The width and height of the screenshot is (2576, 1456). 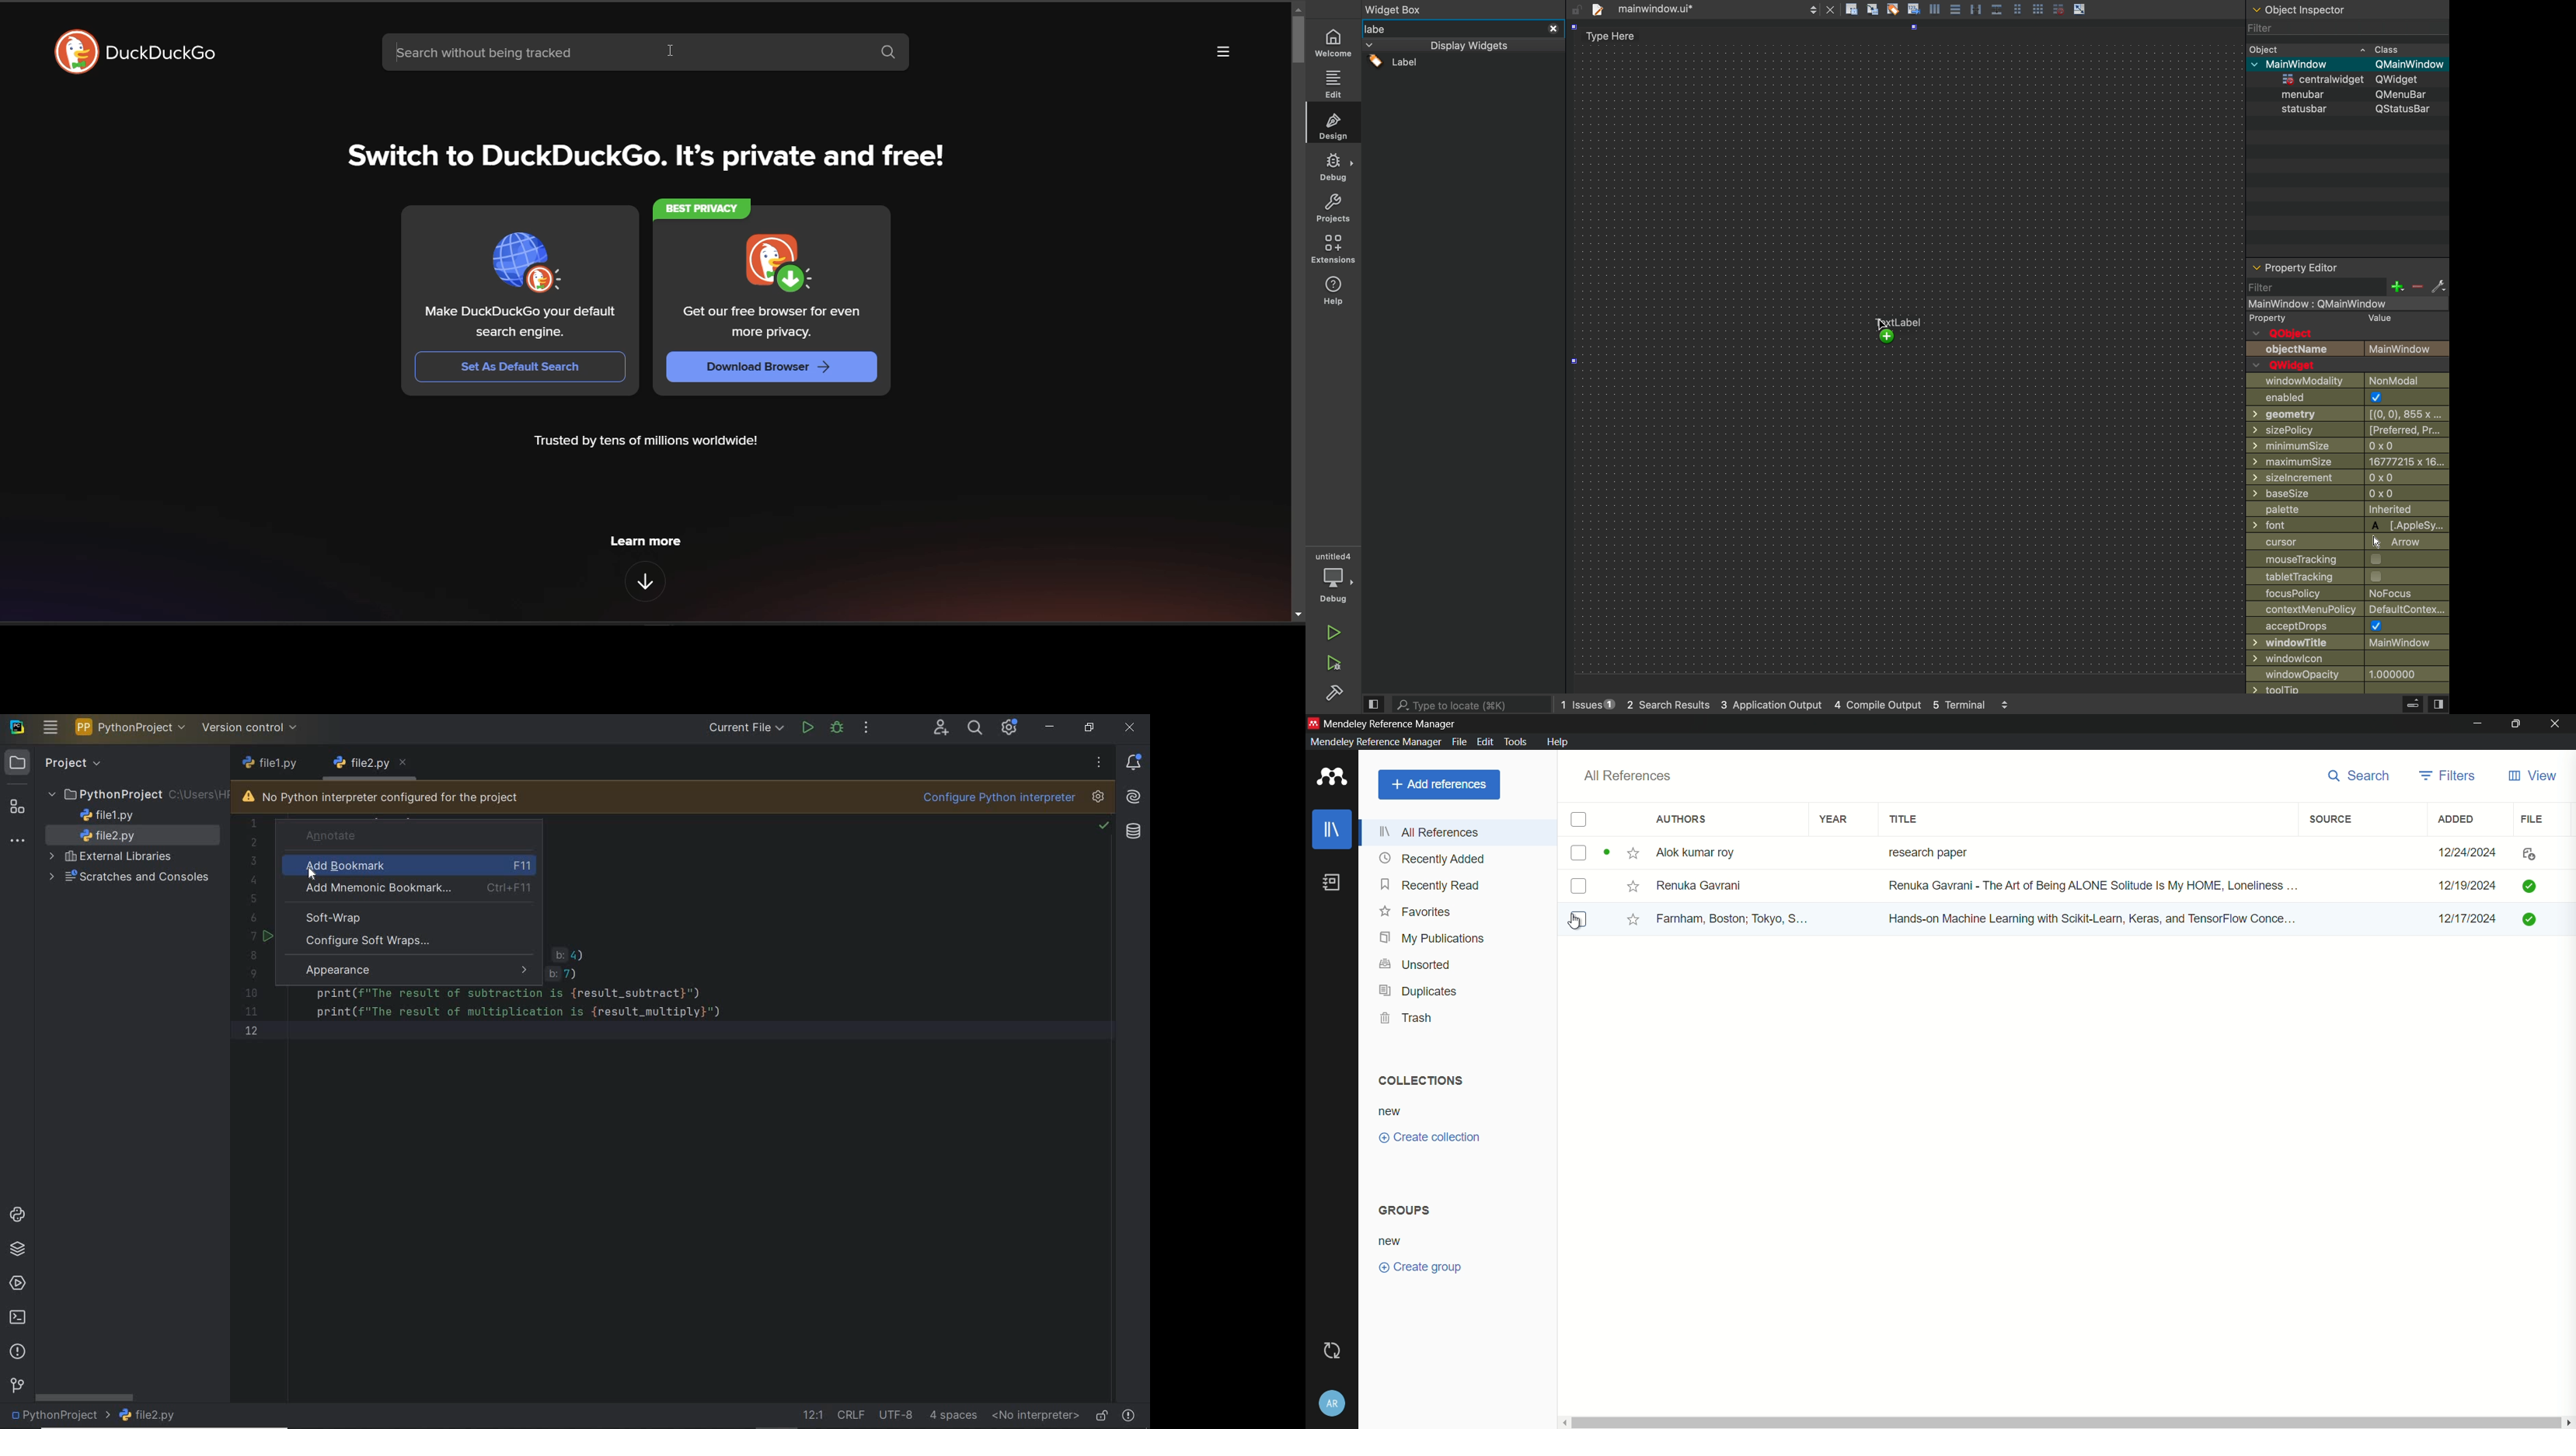 What do you see at coordinates (84, 1397) in the screenshot?
I see `scrollbar` at bounding box center [84, 1397].